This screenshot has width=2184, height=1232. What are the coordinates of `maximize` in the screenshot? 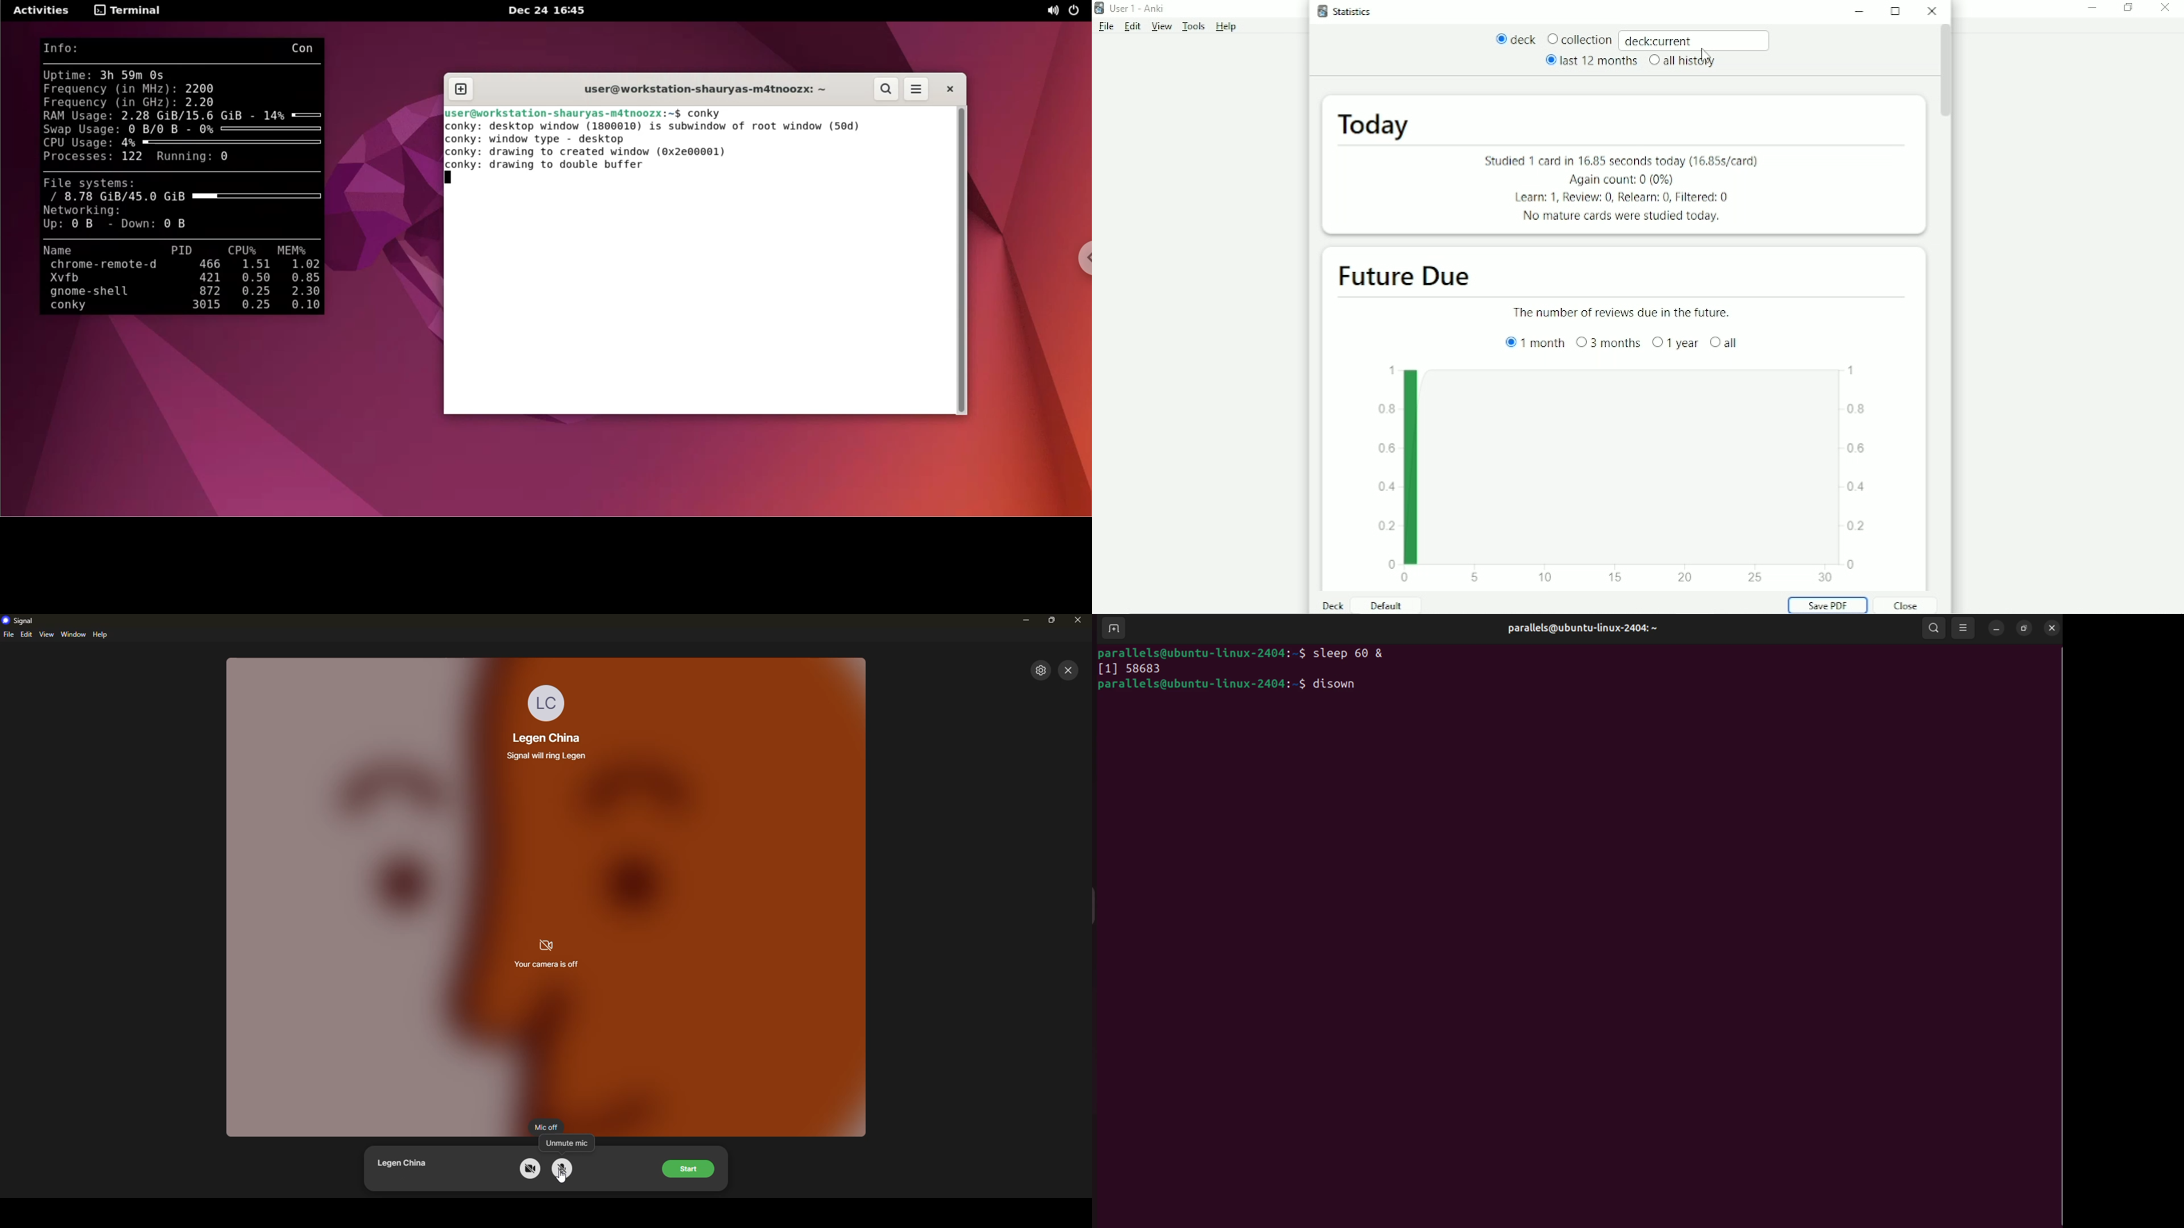 It's located at (1052, 622).